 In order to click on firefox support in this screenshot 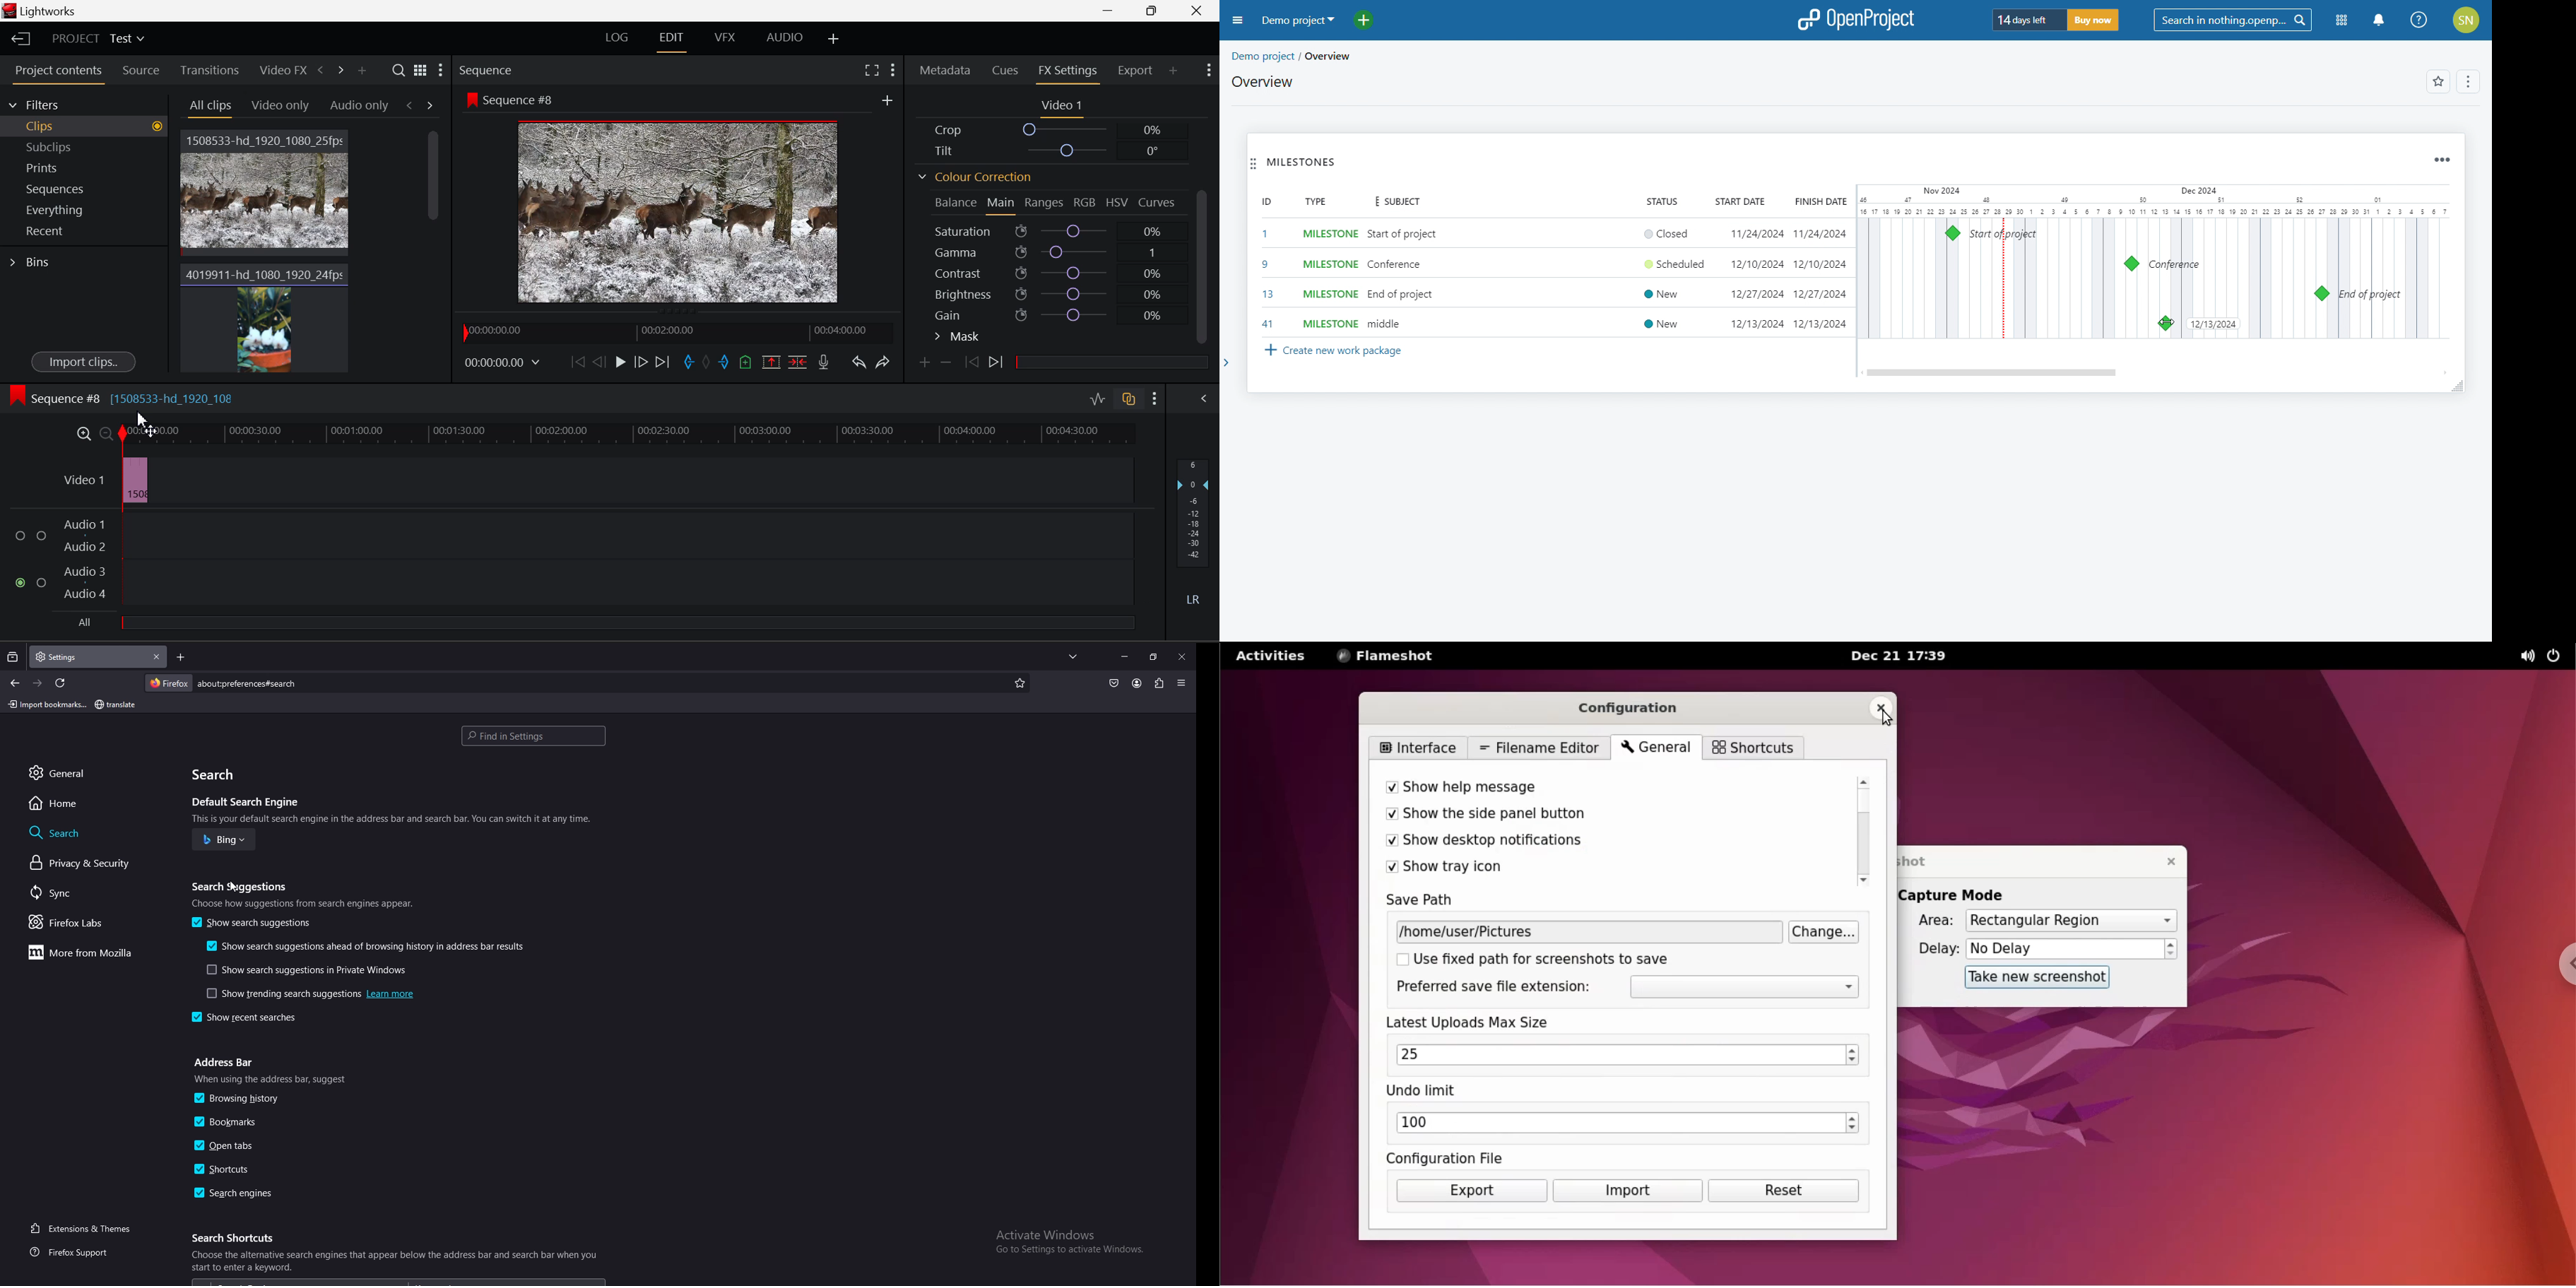, I will do `click(82, 1252)`.